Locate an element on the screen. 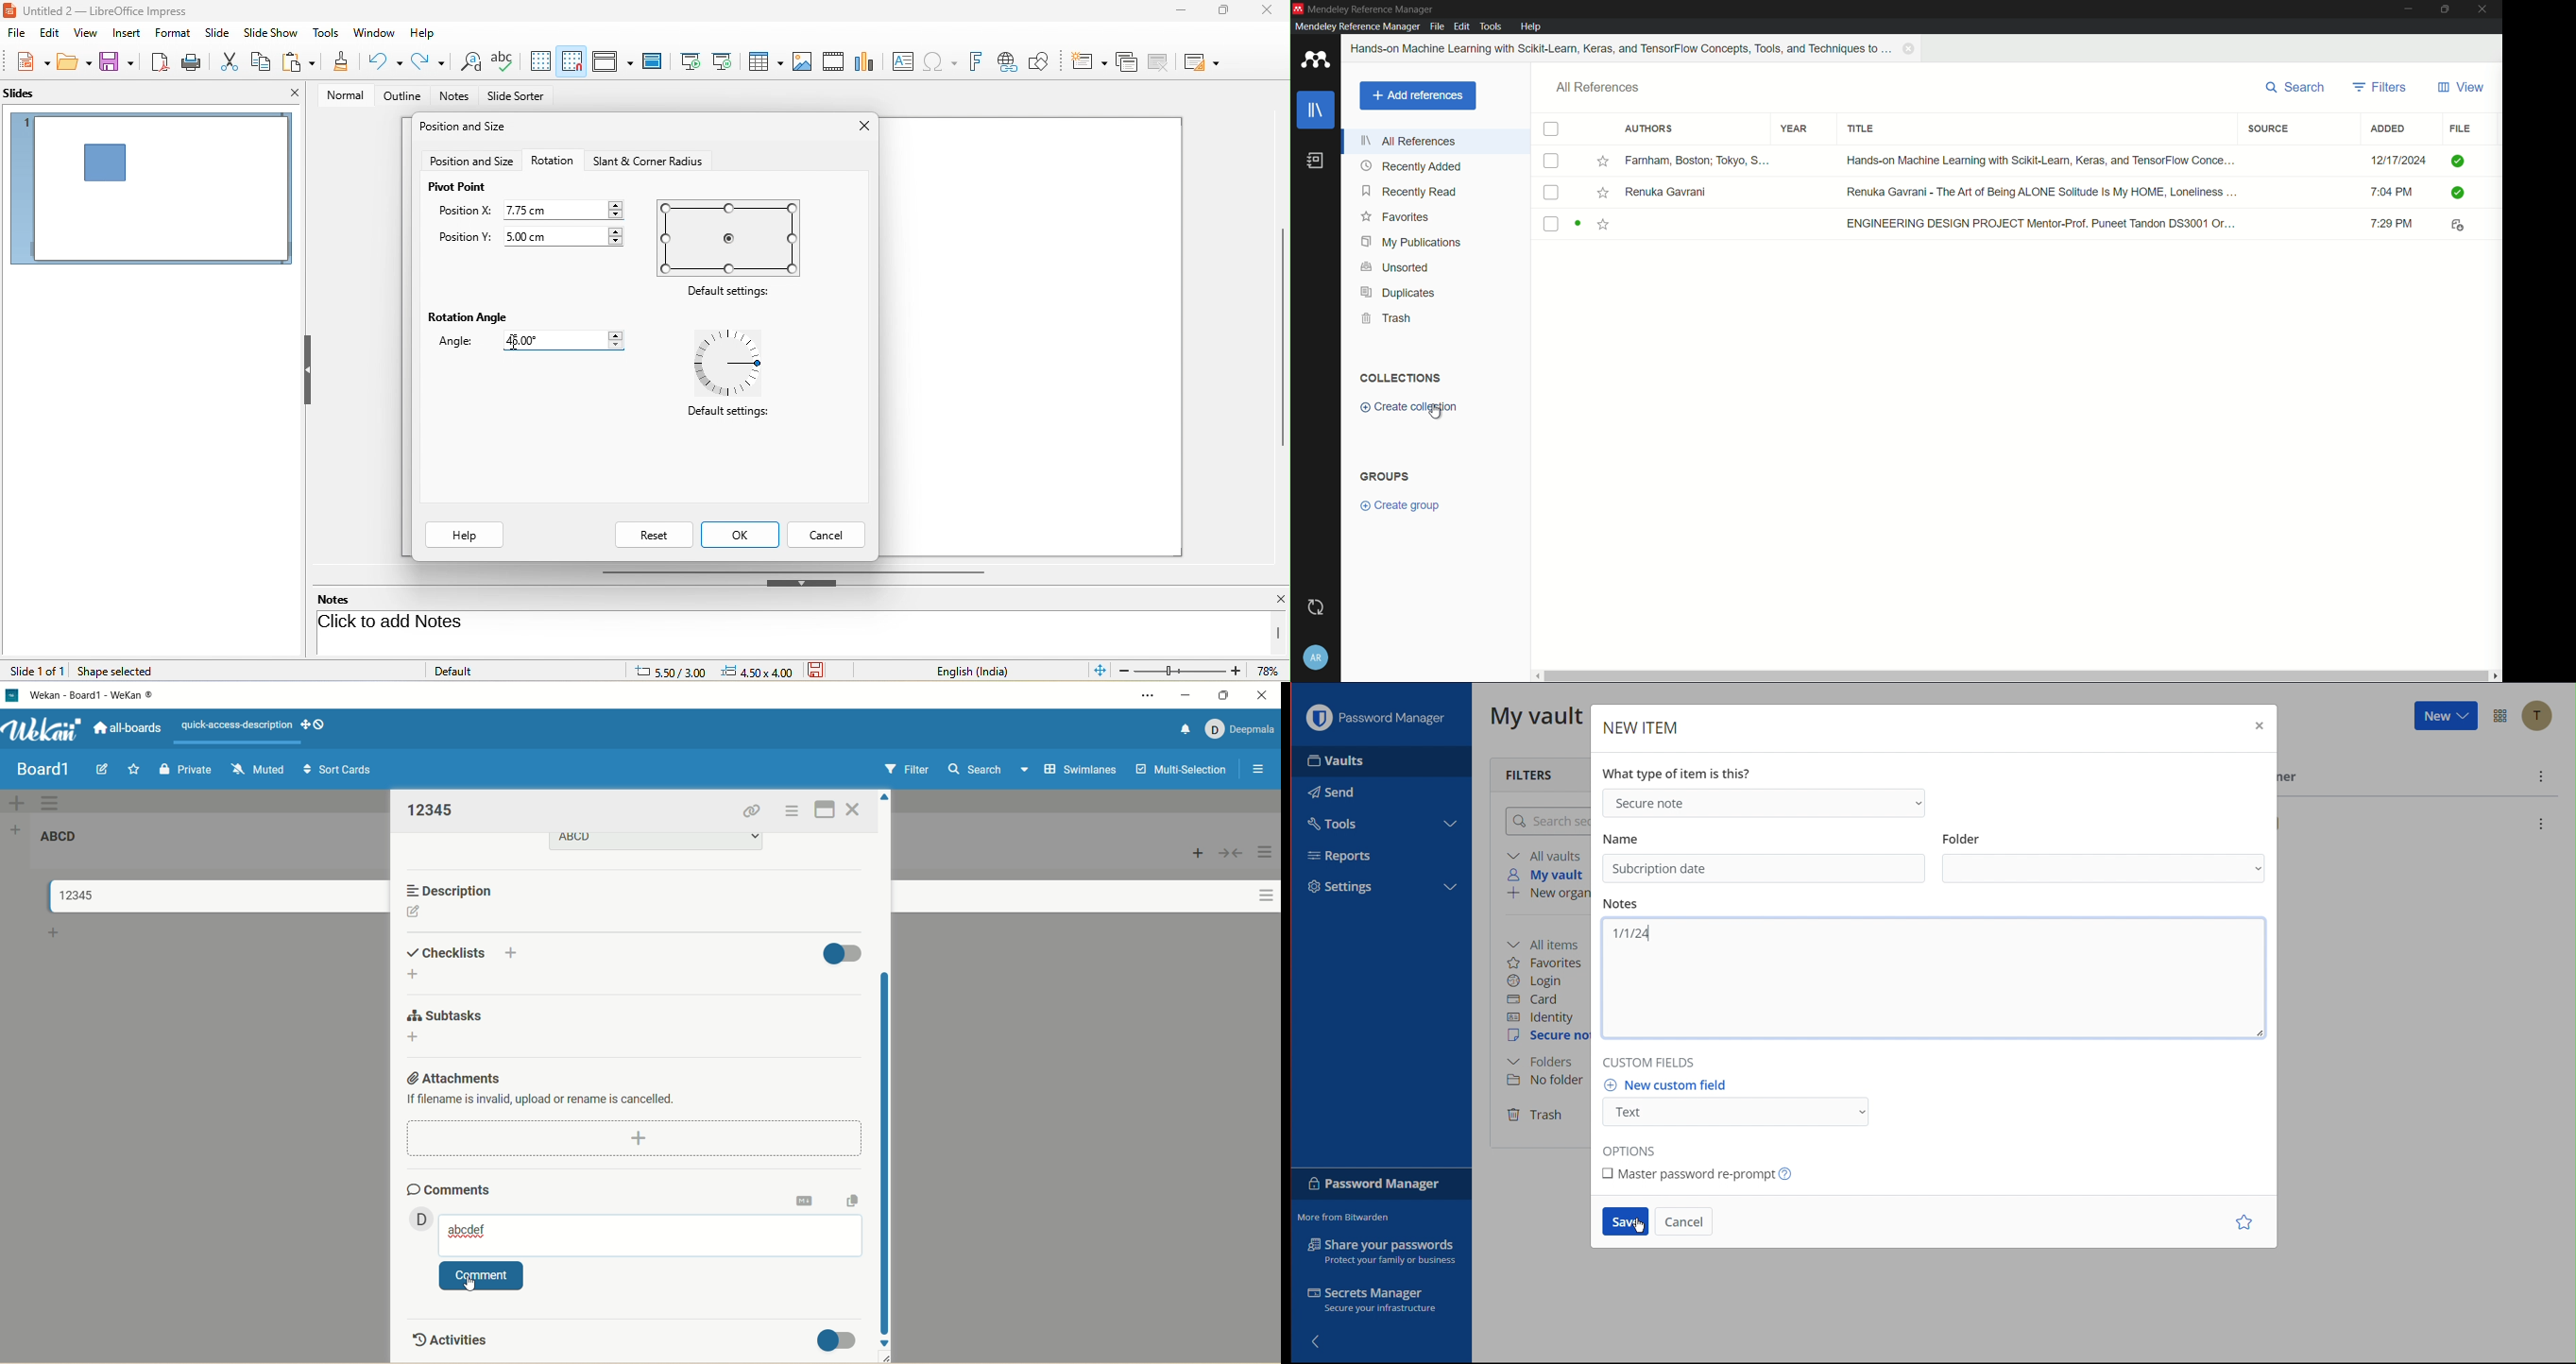  app icon is located at coordinates (1316, 62).